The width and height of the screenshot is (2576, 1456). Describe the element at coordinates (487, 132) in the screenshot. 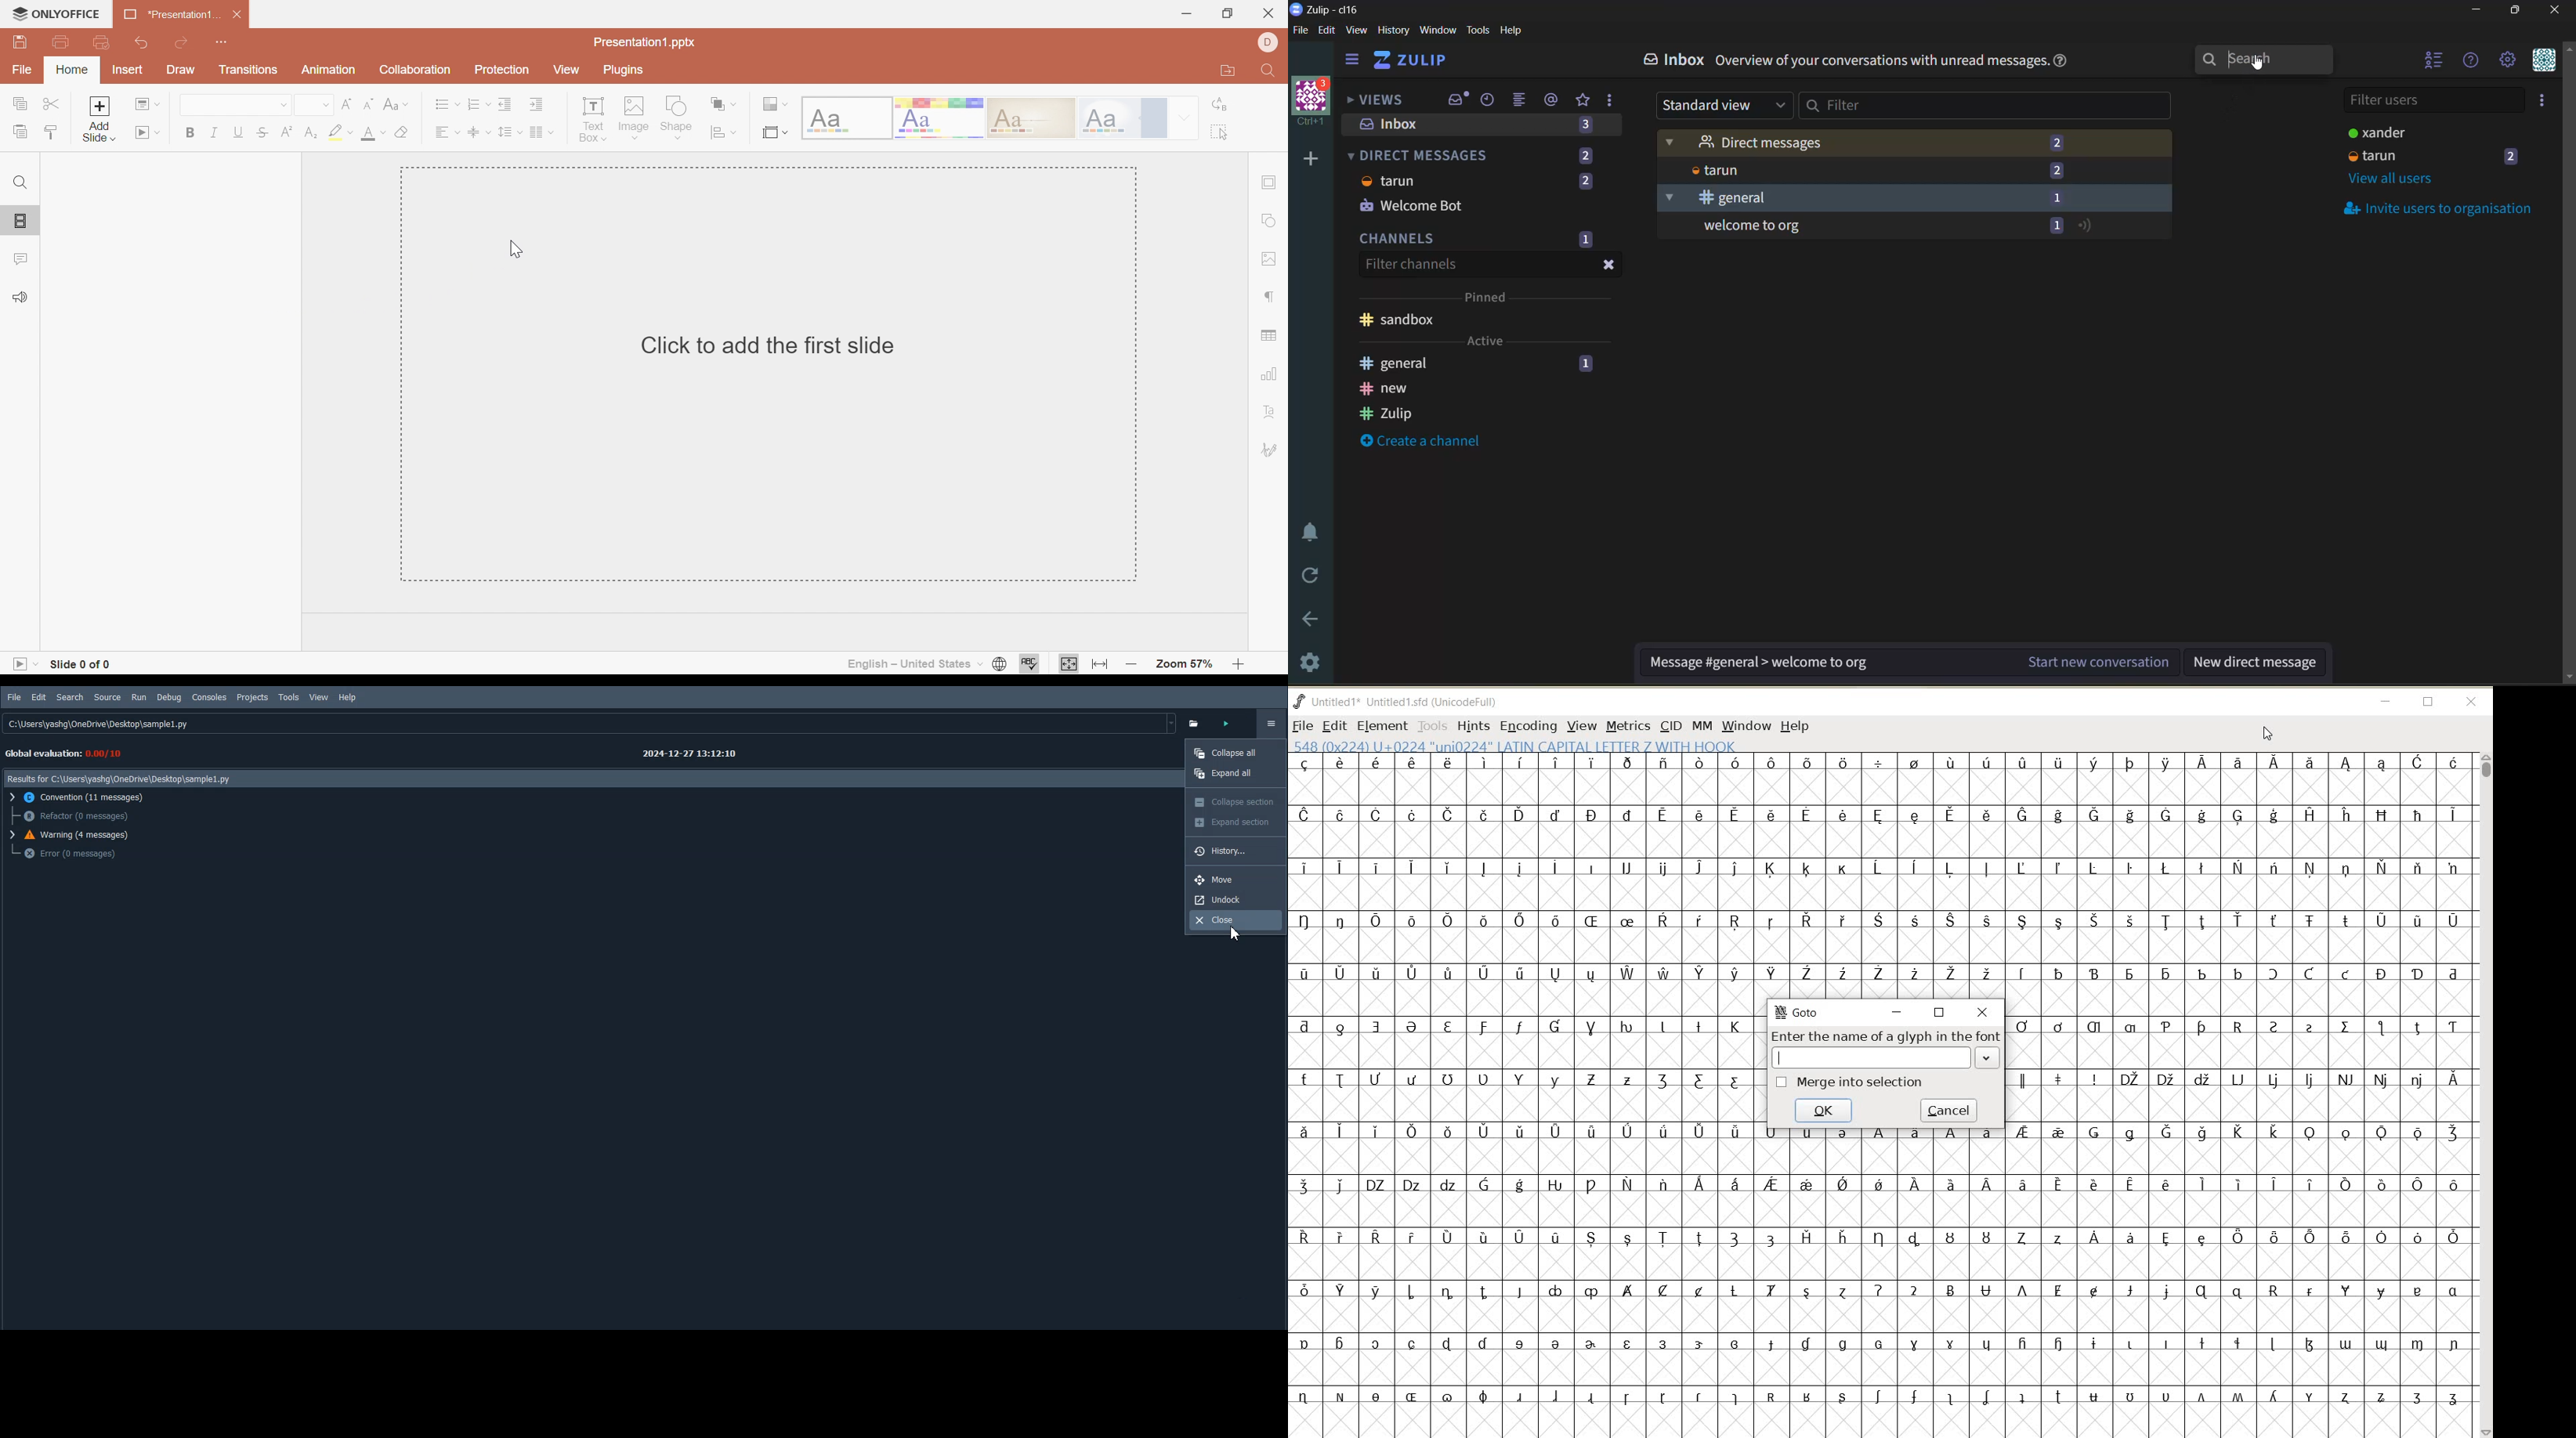

I see `Drop Down` at that location.